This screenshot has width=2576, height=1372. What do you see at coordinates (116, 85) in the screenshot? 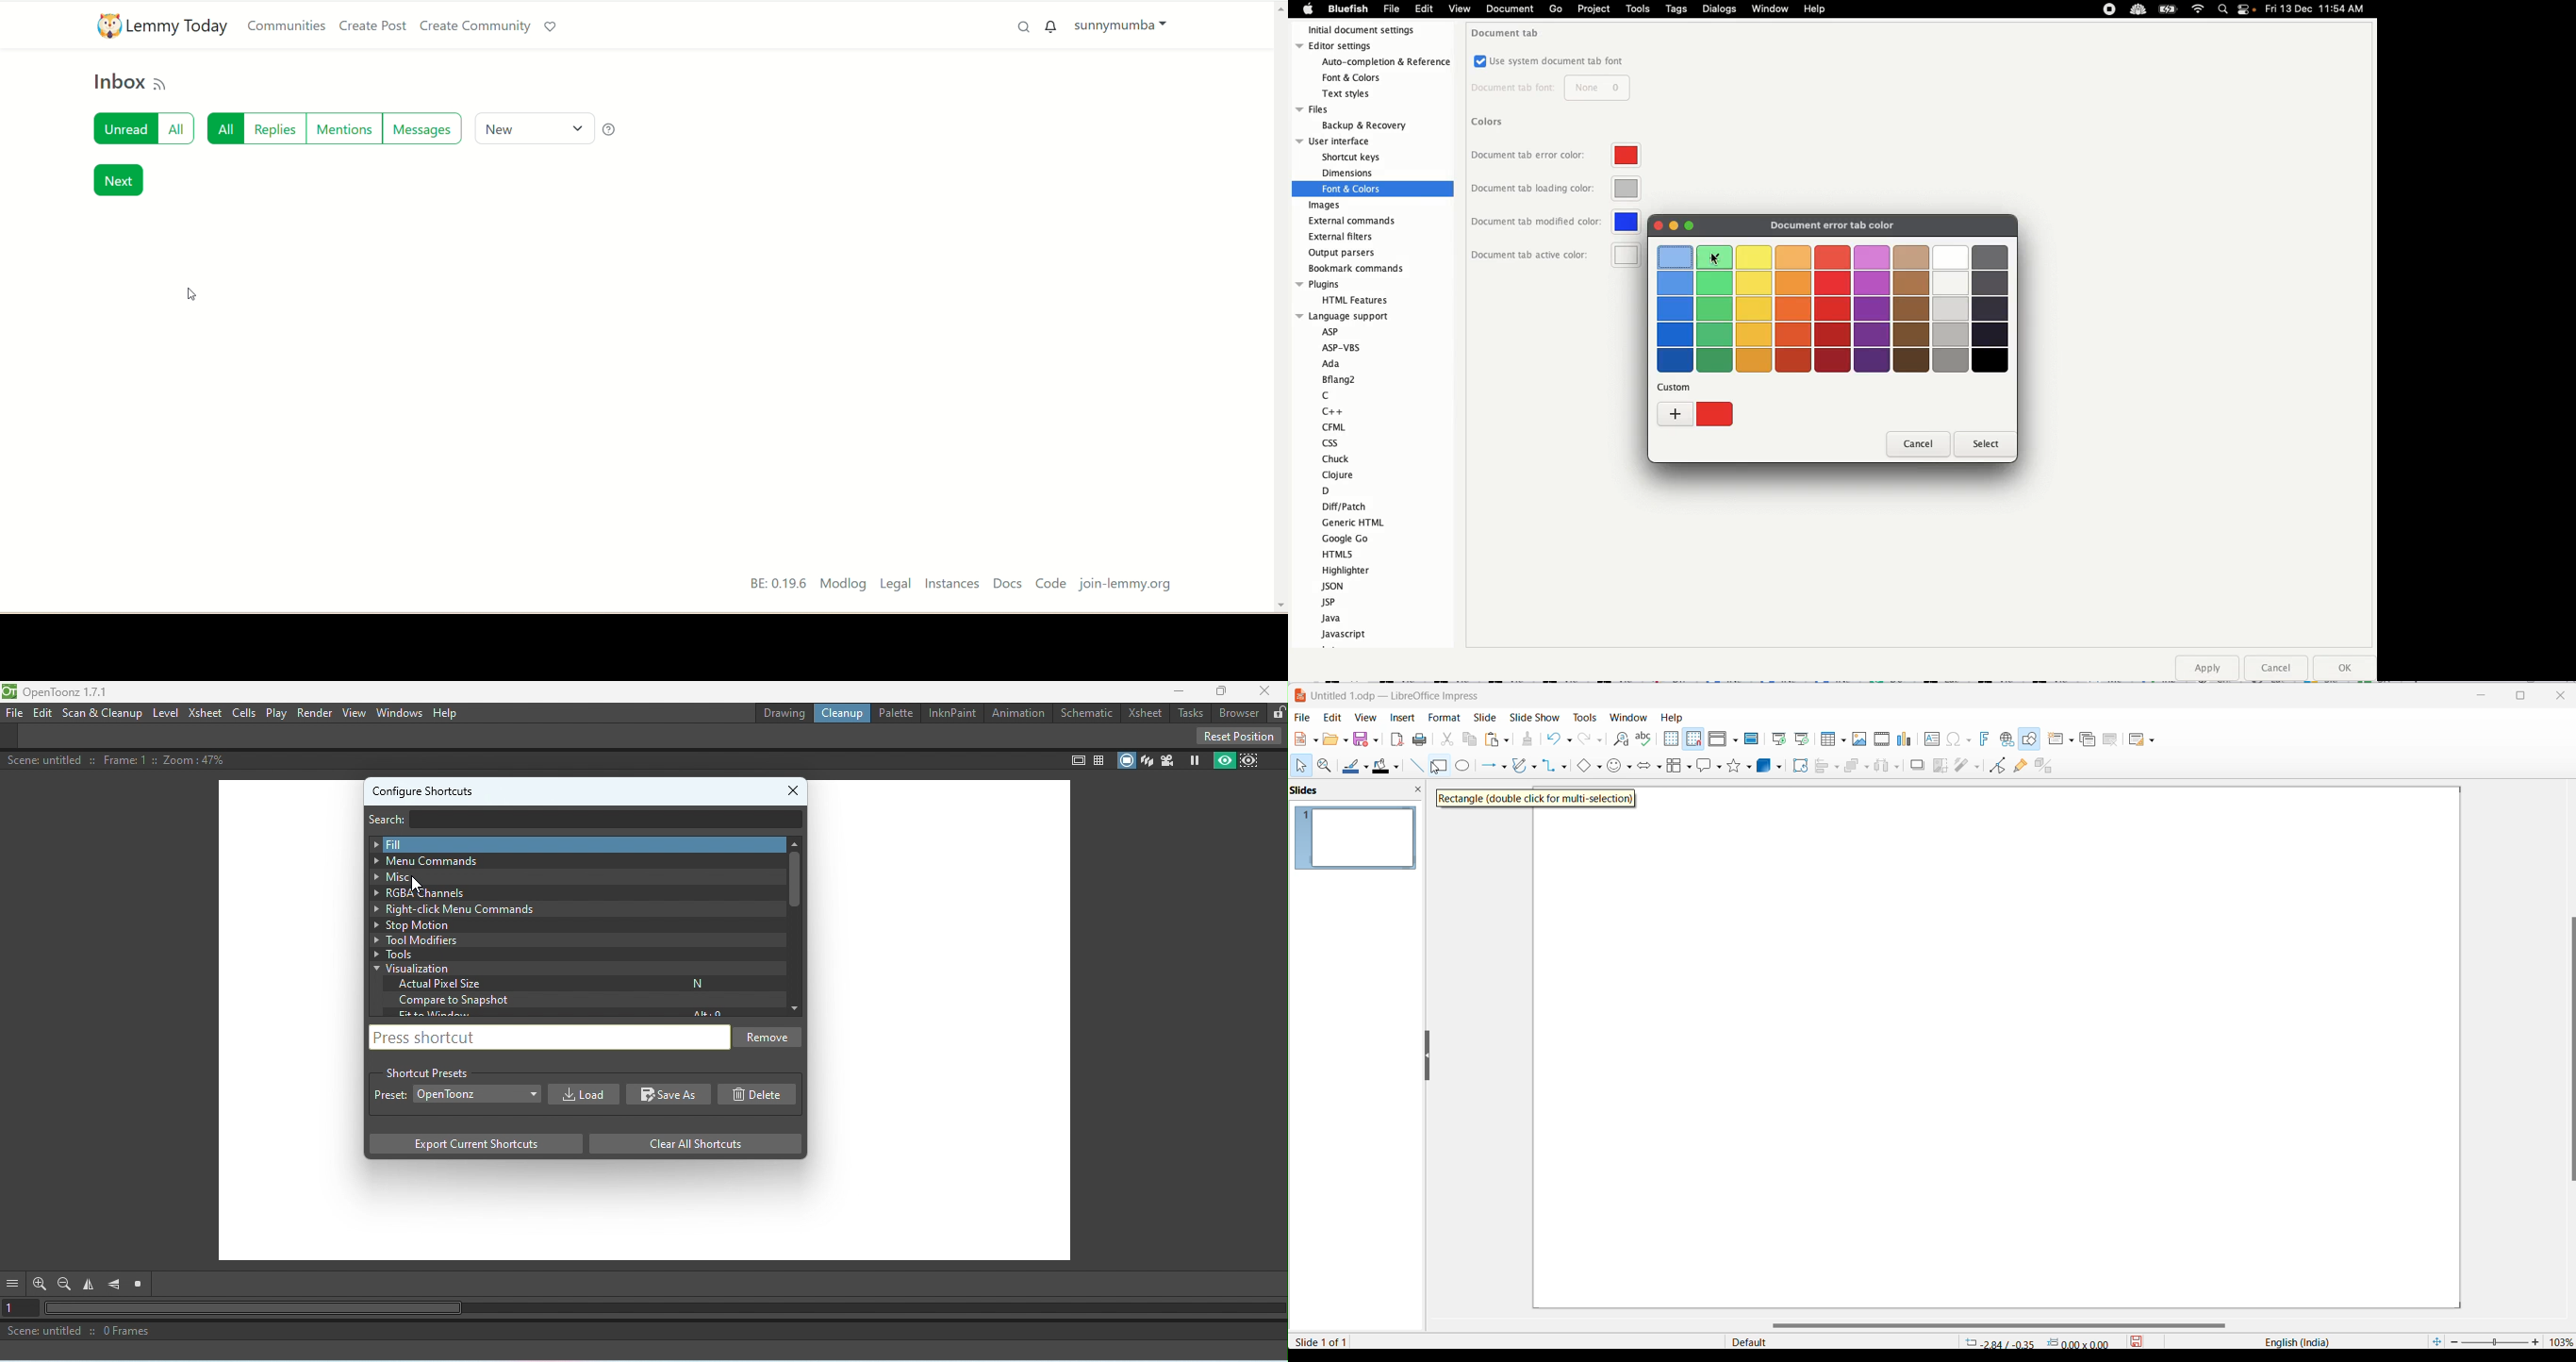
I see `inbox` at bounding box center [116, 85].